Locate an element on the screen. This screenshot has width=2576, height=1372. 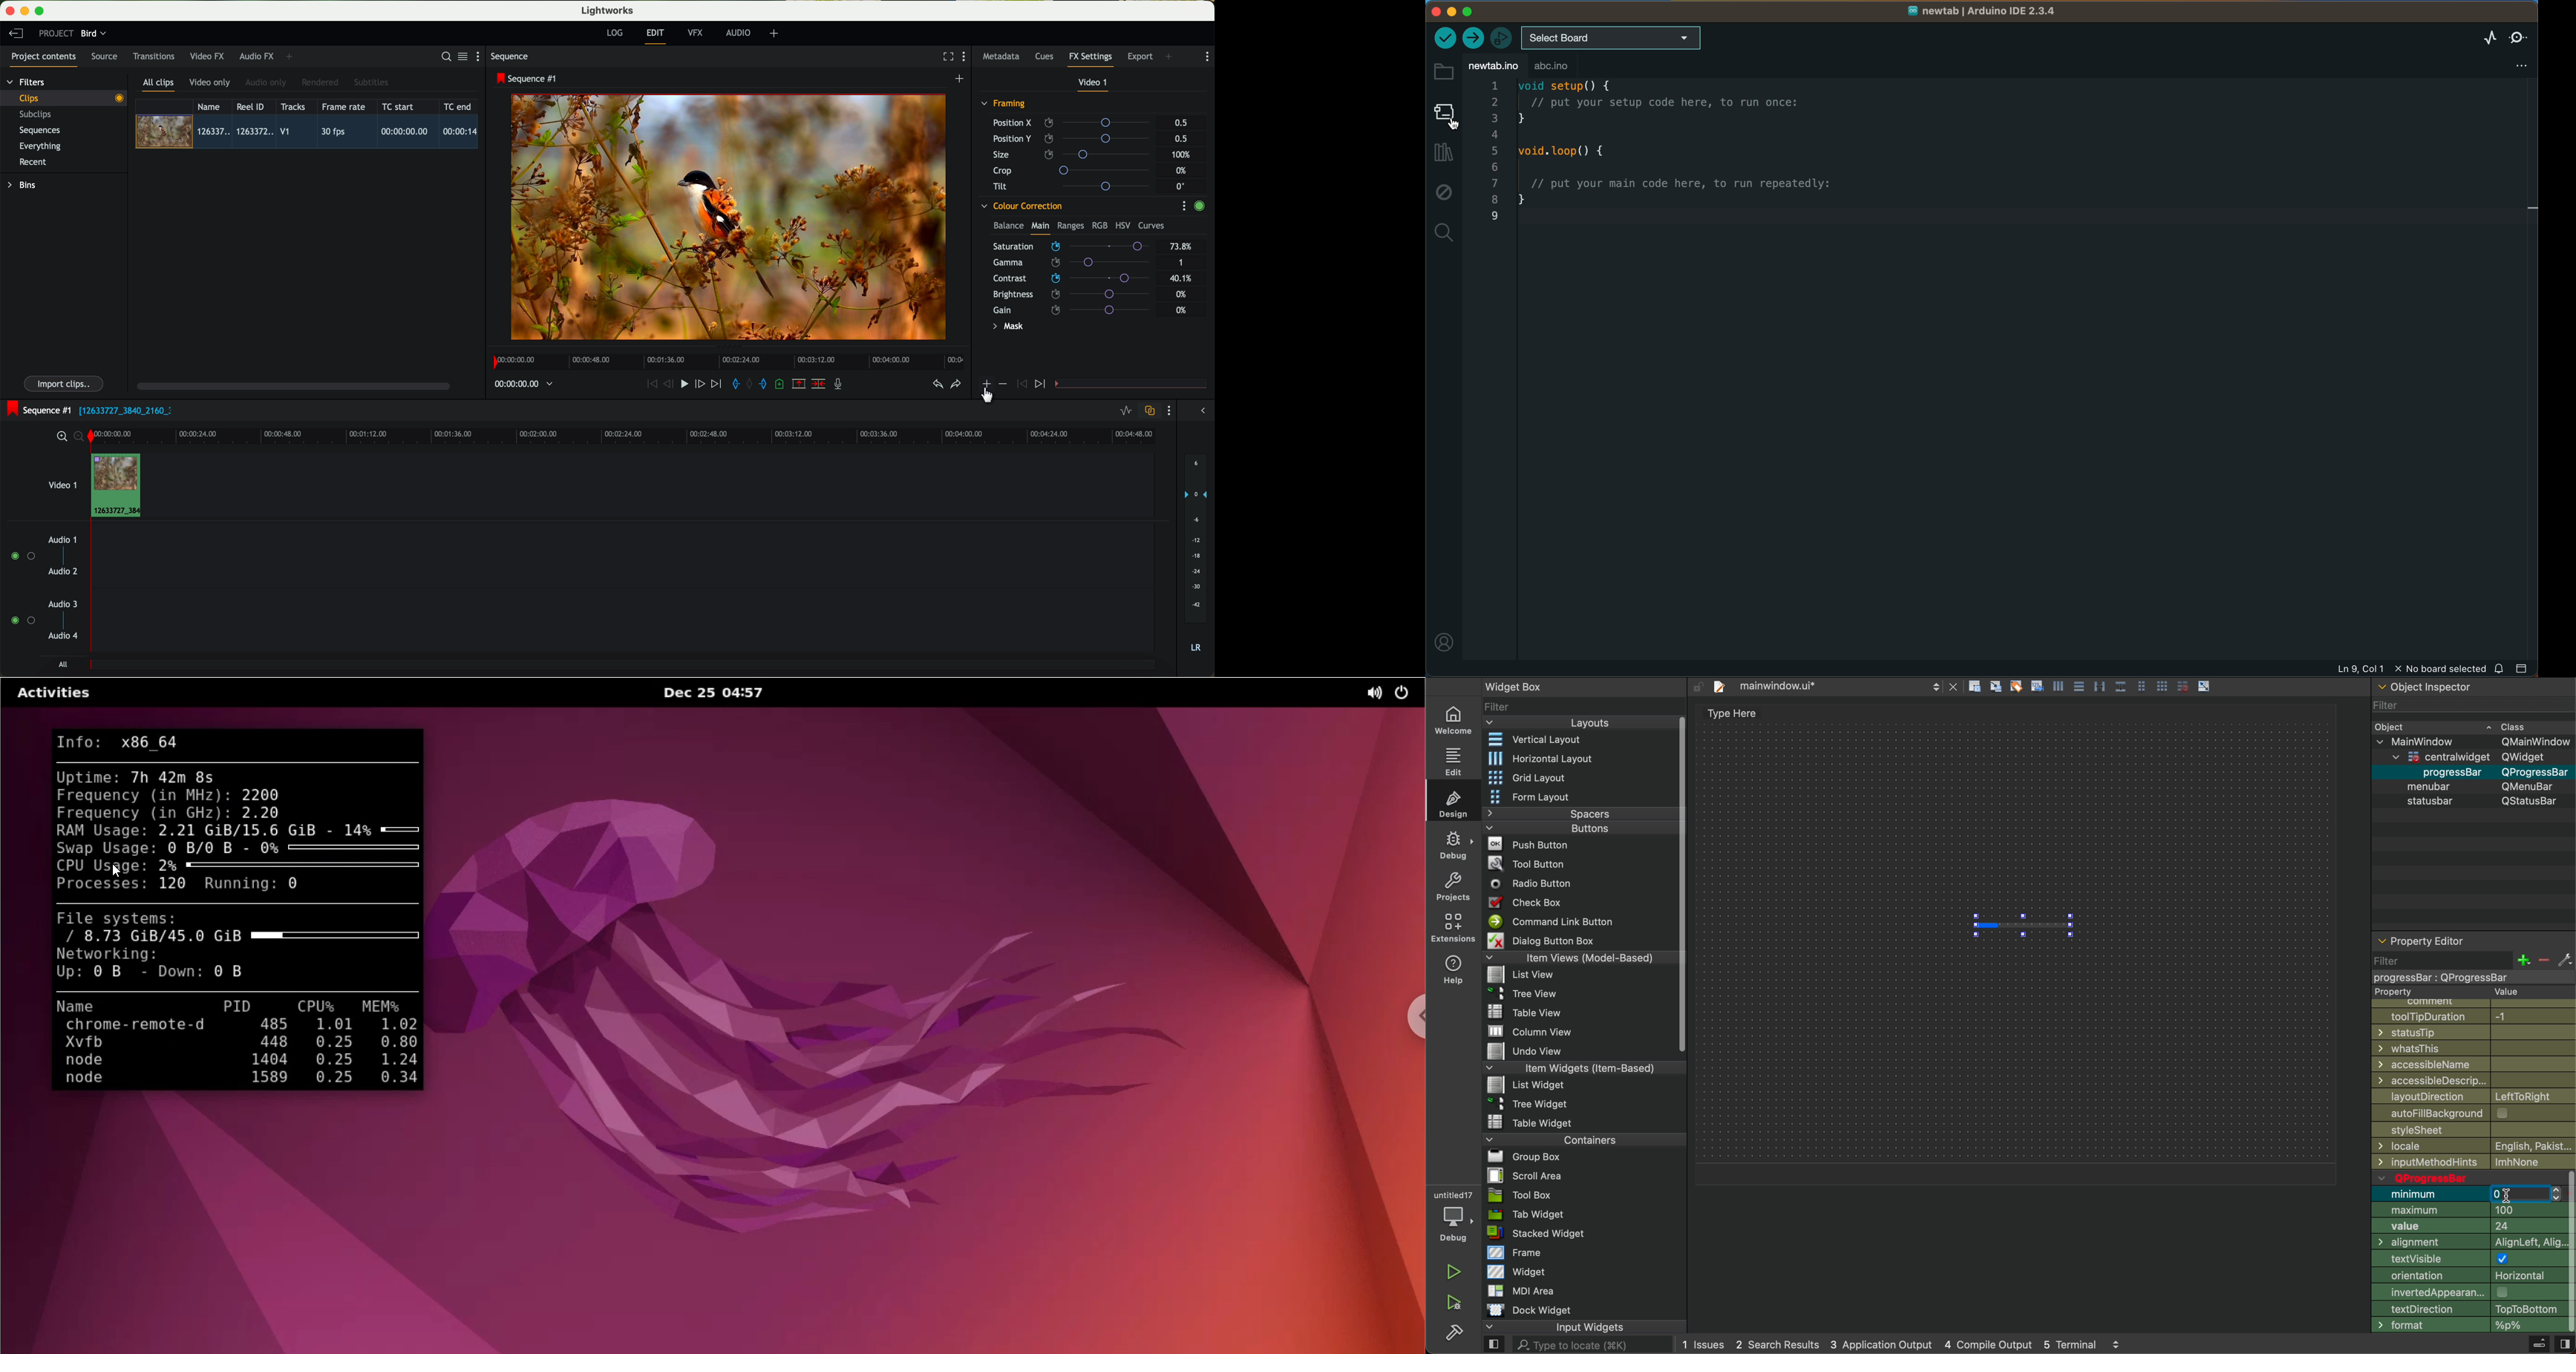
sequence #1 is located at coordinates (37, 410).